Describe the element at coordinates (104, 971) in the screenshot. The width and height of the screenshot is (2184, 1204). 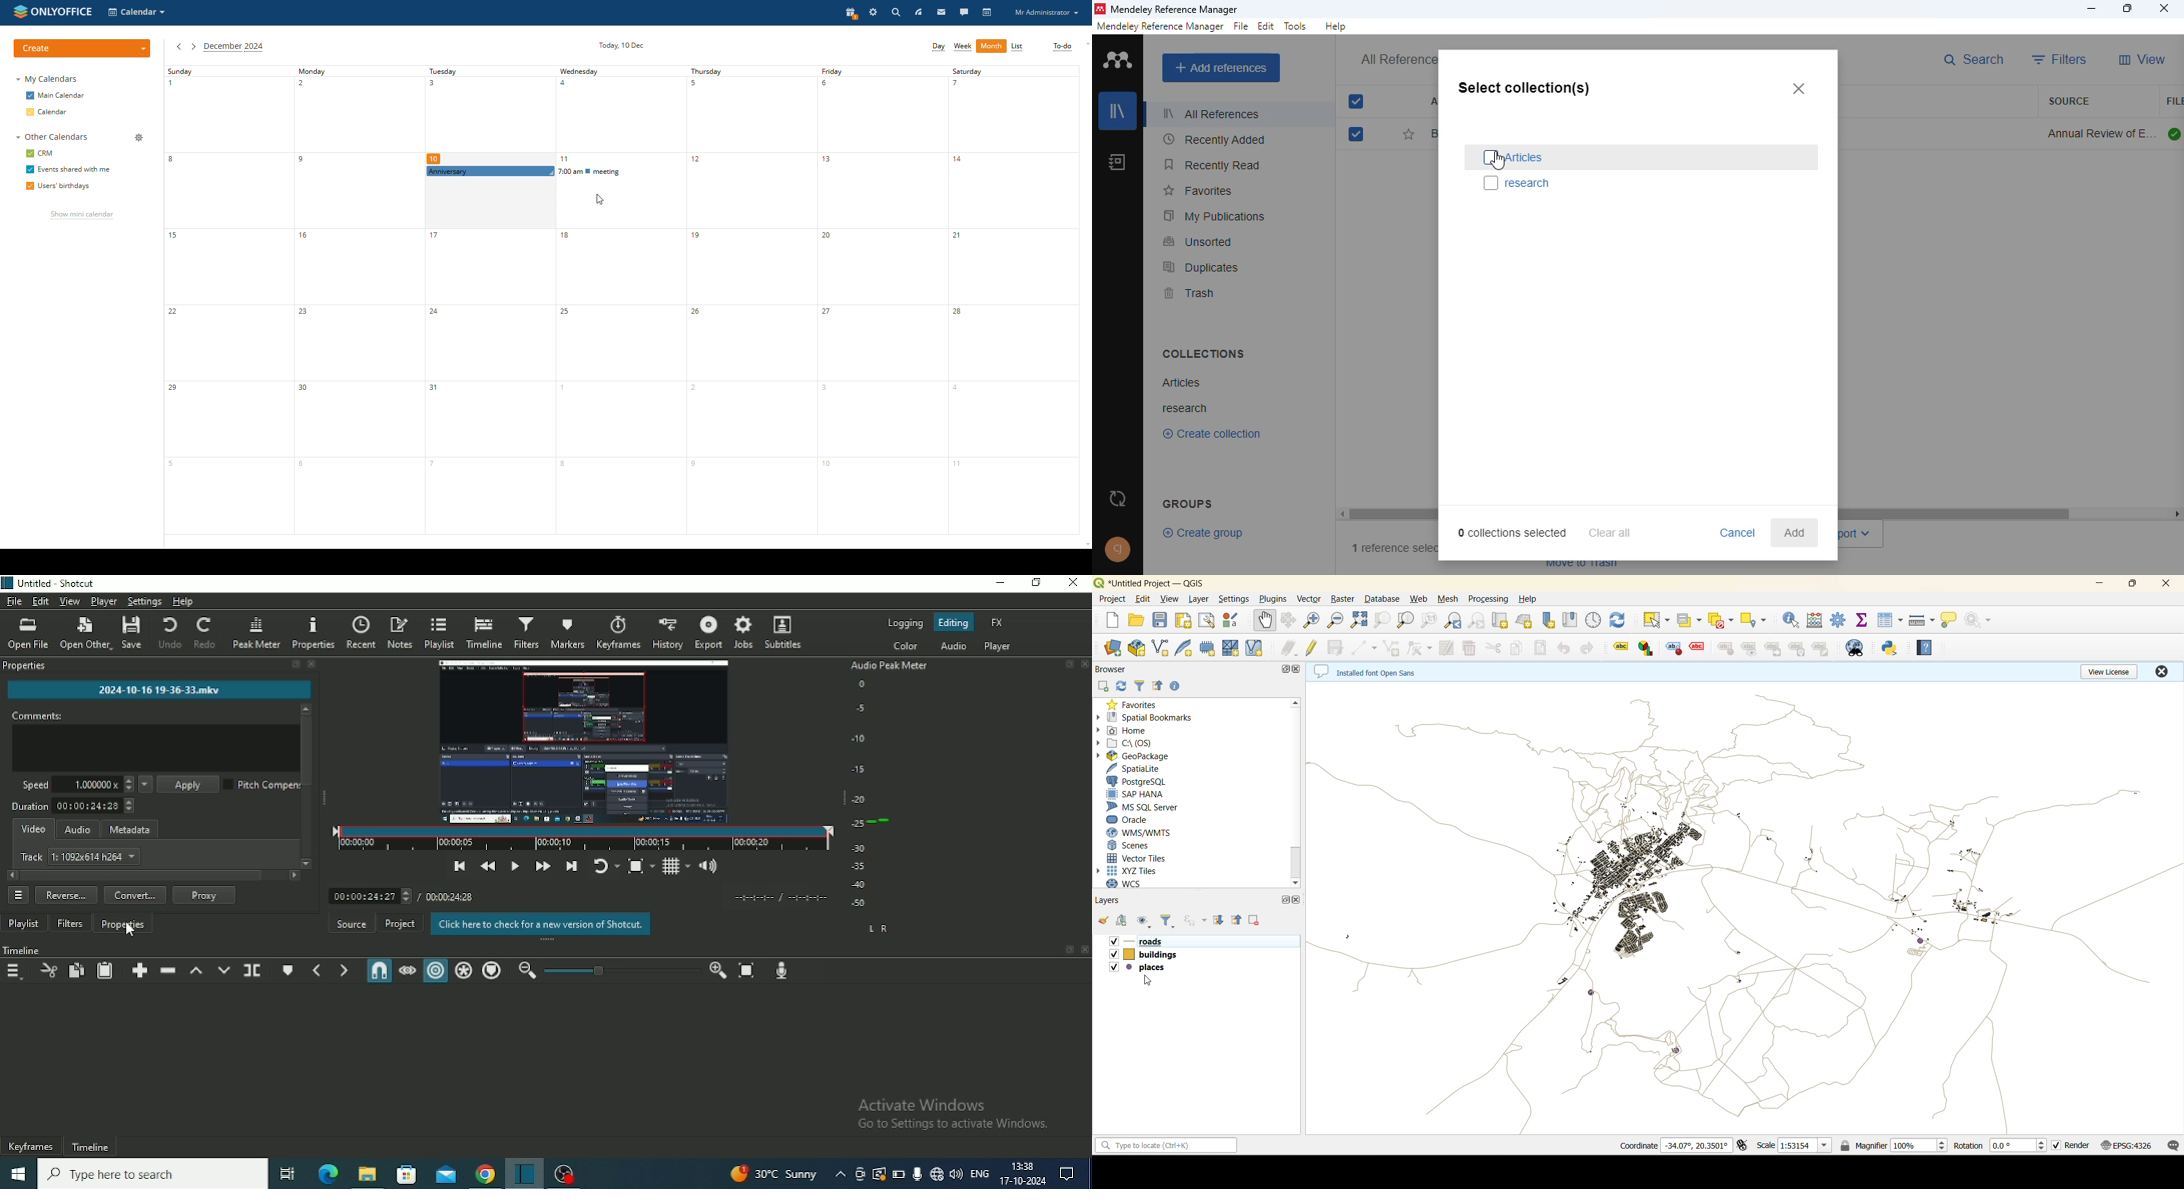
I see `Paste` at that location.